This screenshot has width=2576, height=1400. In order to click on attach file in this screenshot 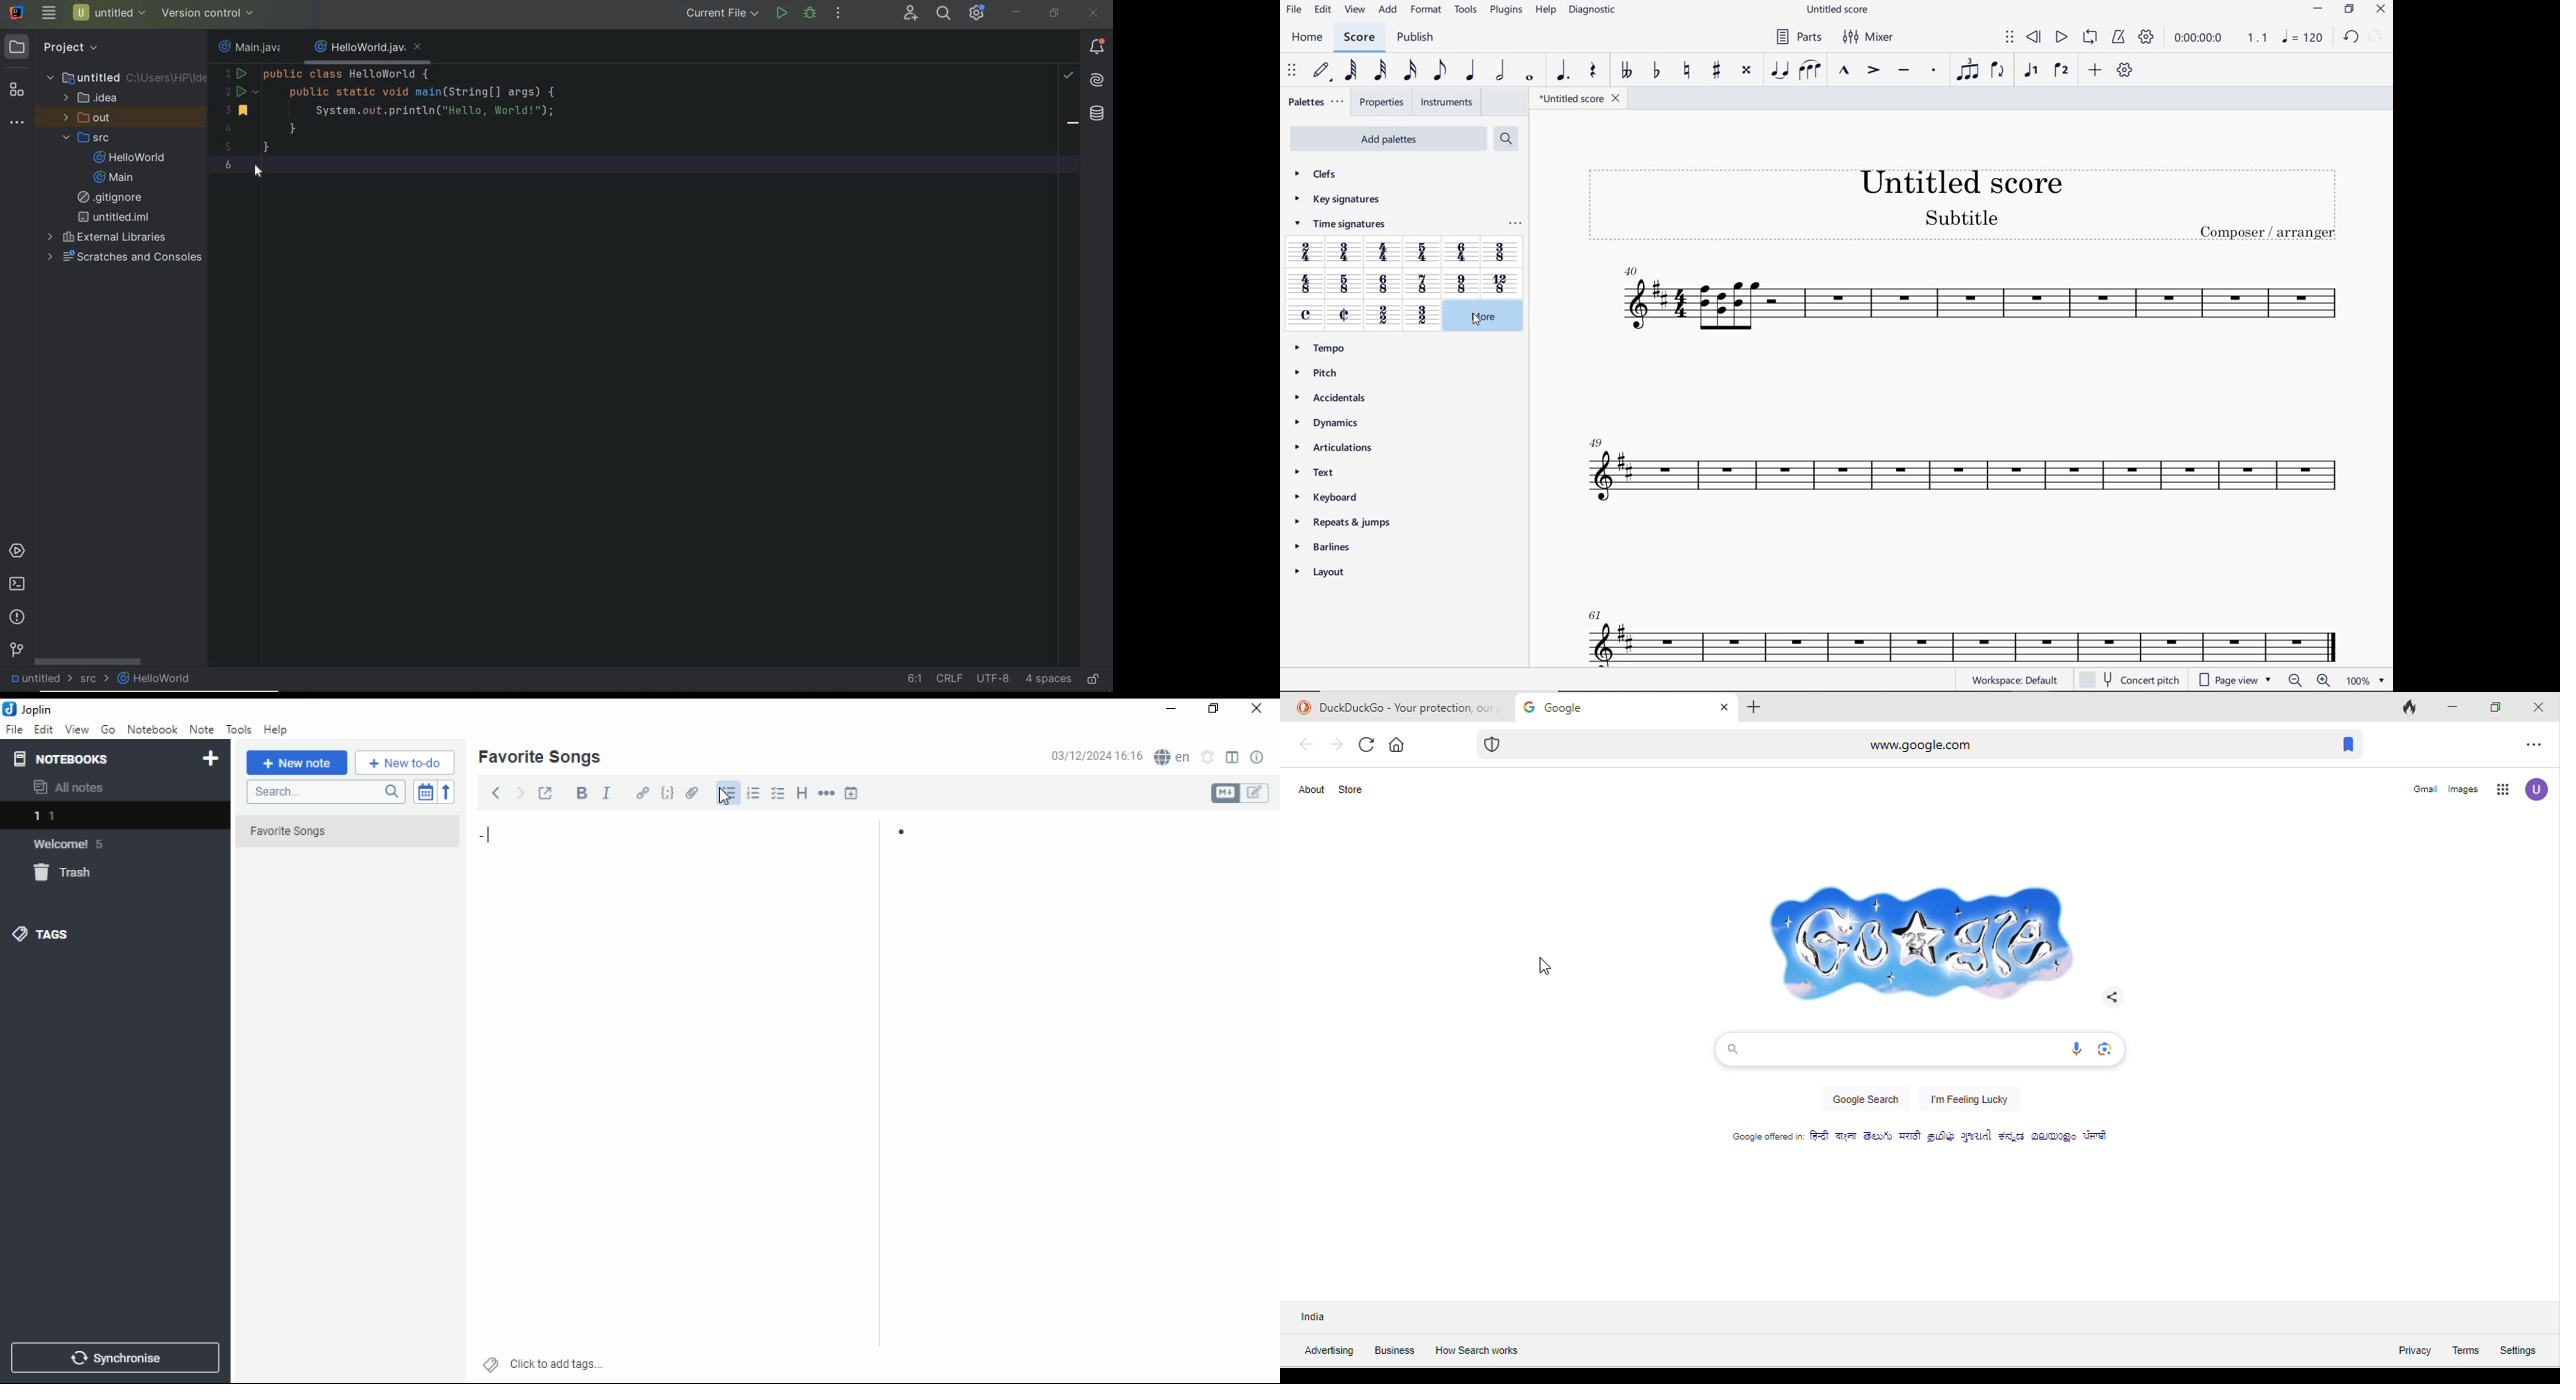, I will do `click(693, 792)`.